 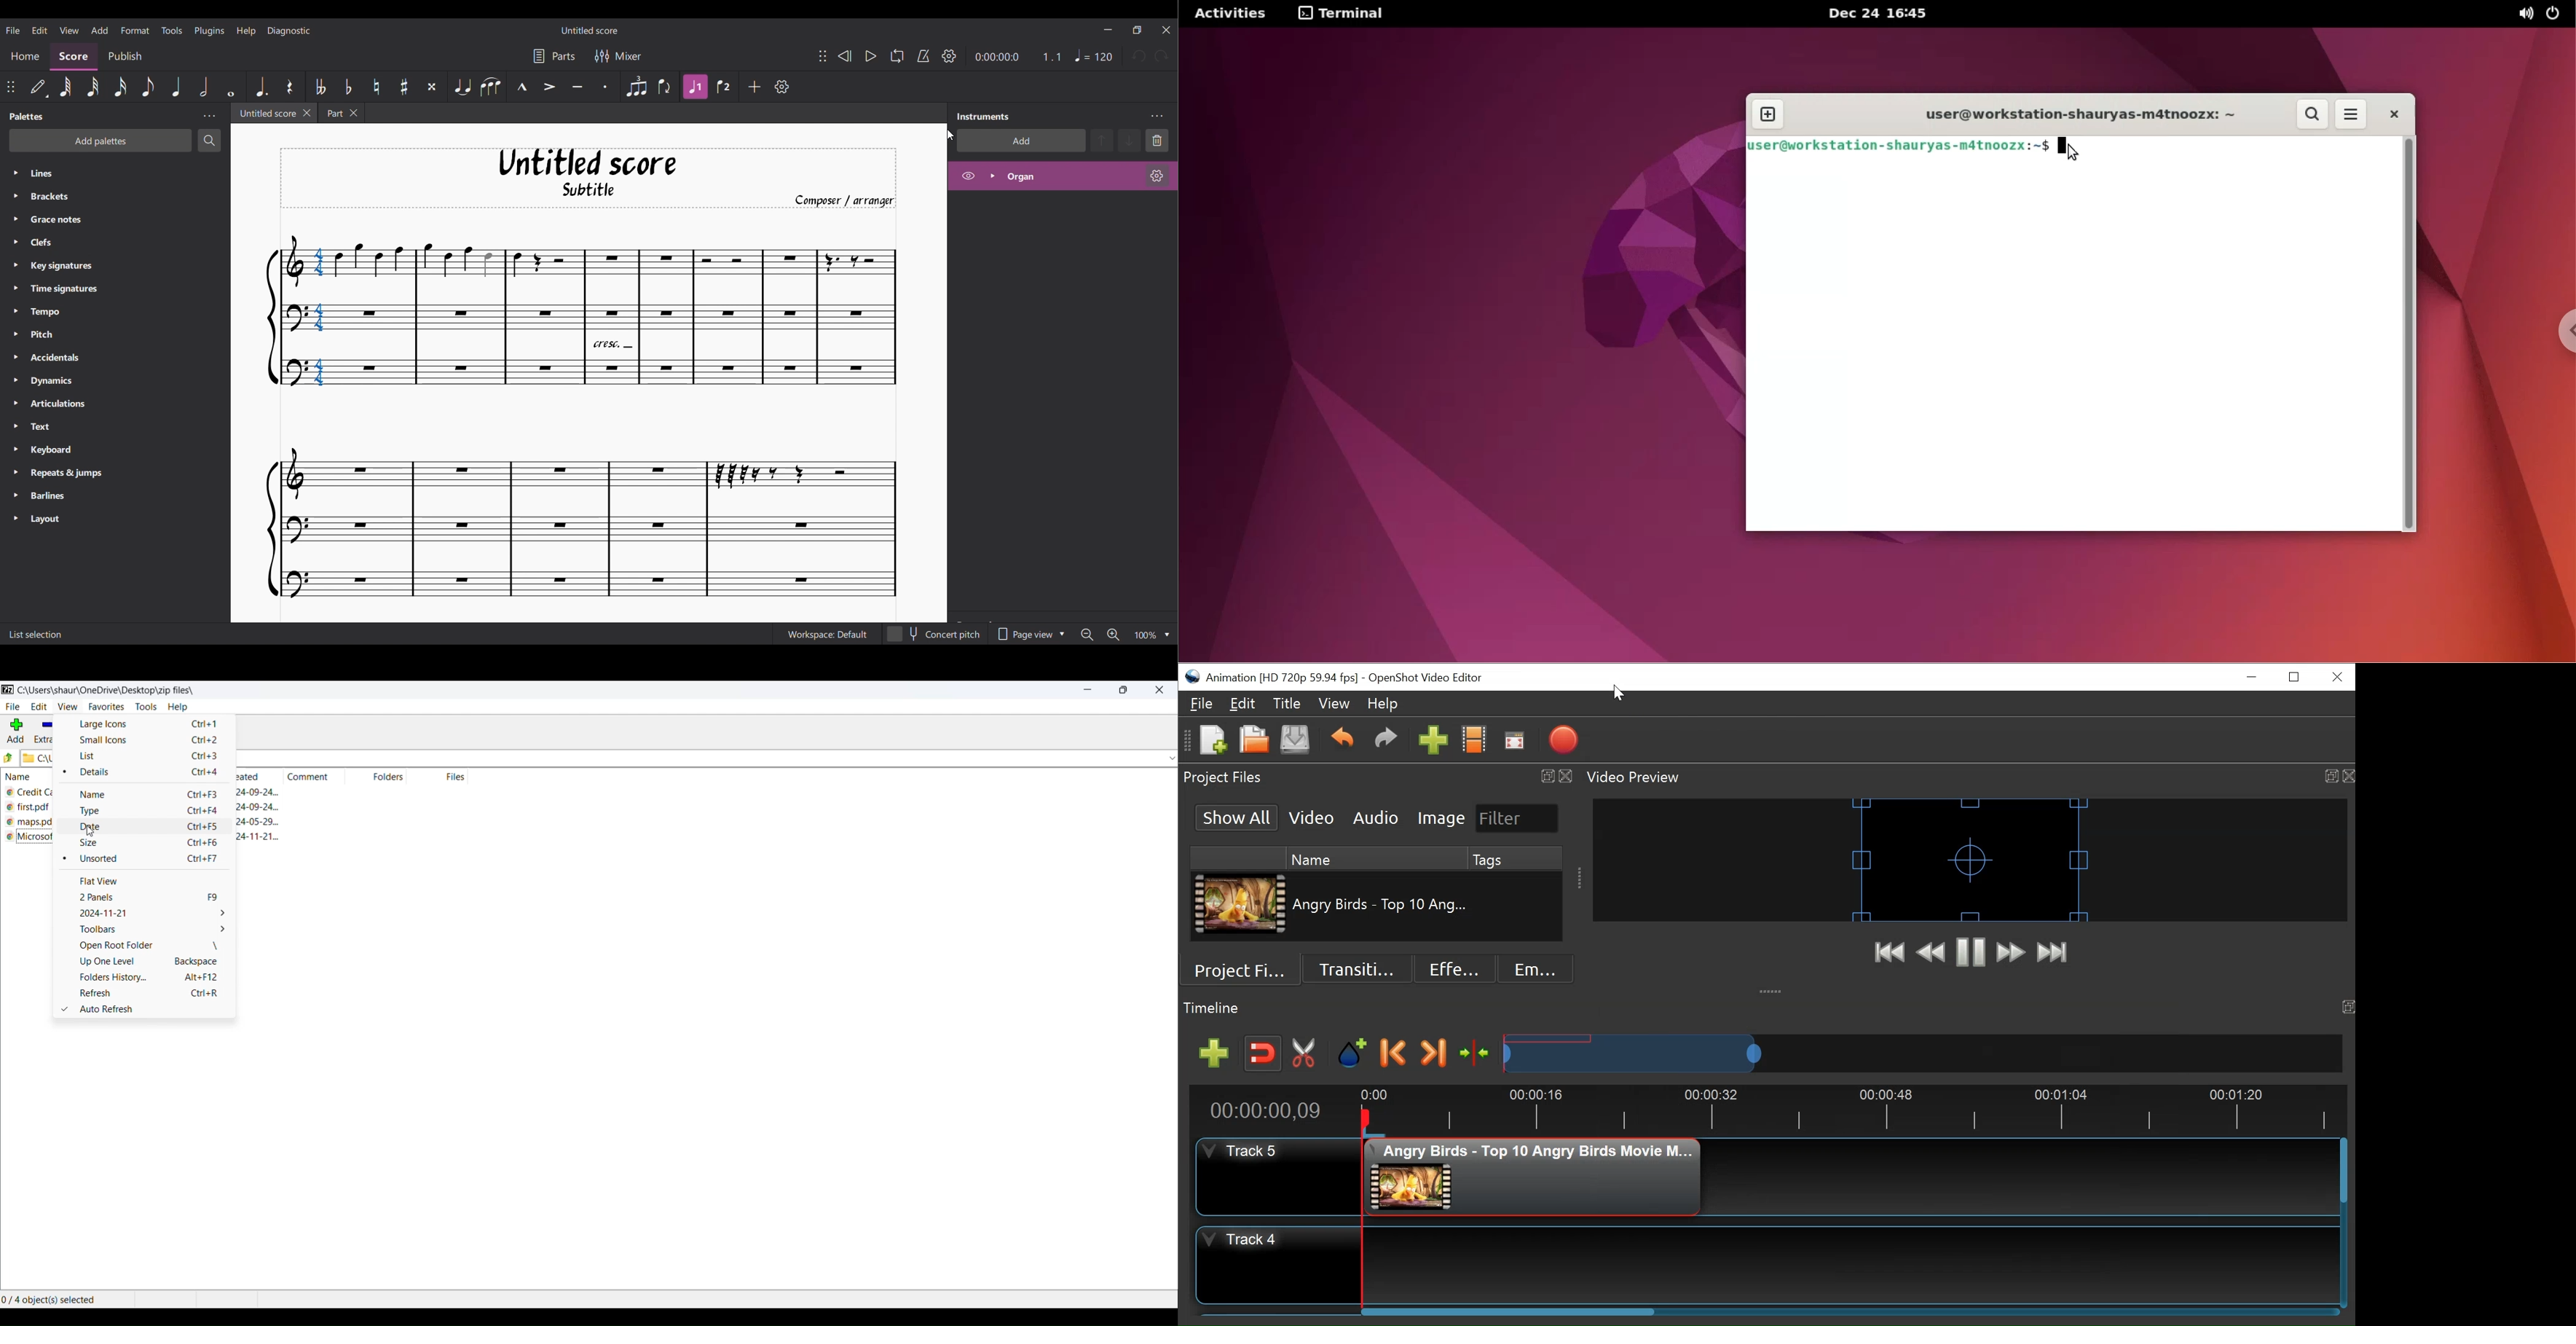 I want to click on Metronome, so click(x=924, y=55).